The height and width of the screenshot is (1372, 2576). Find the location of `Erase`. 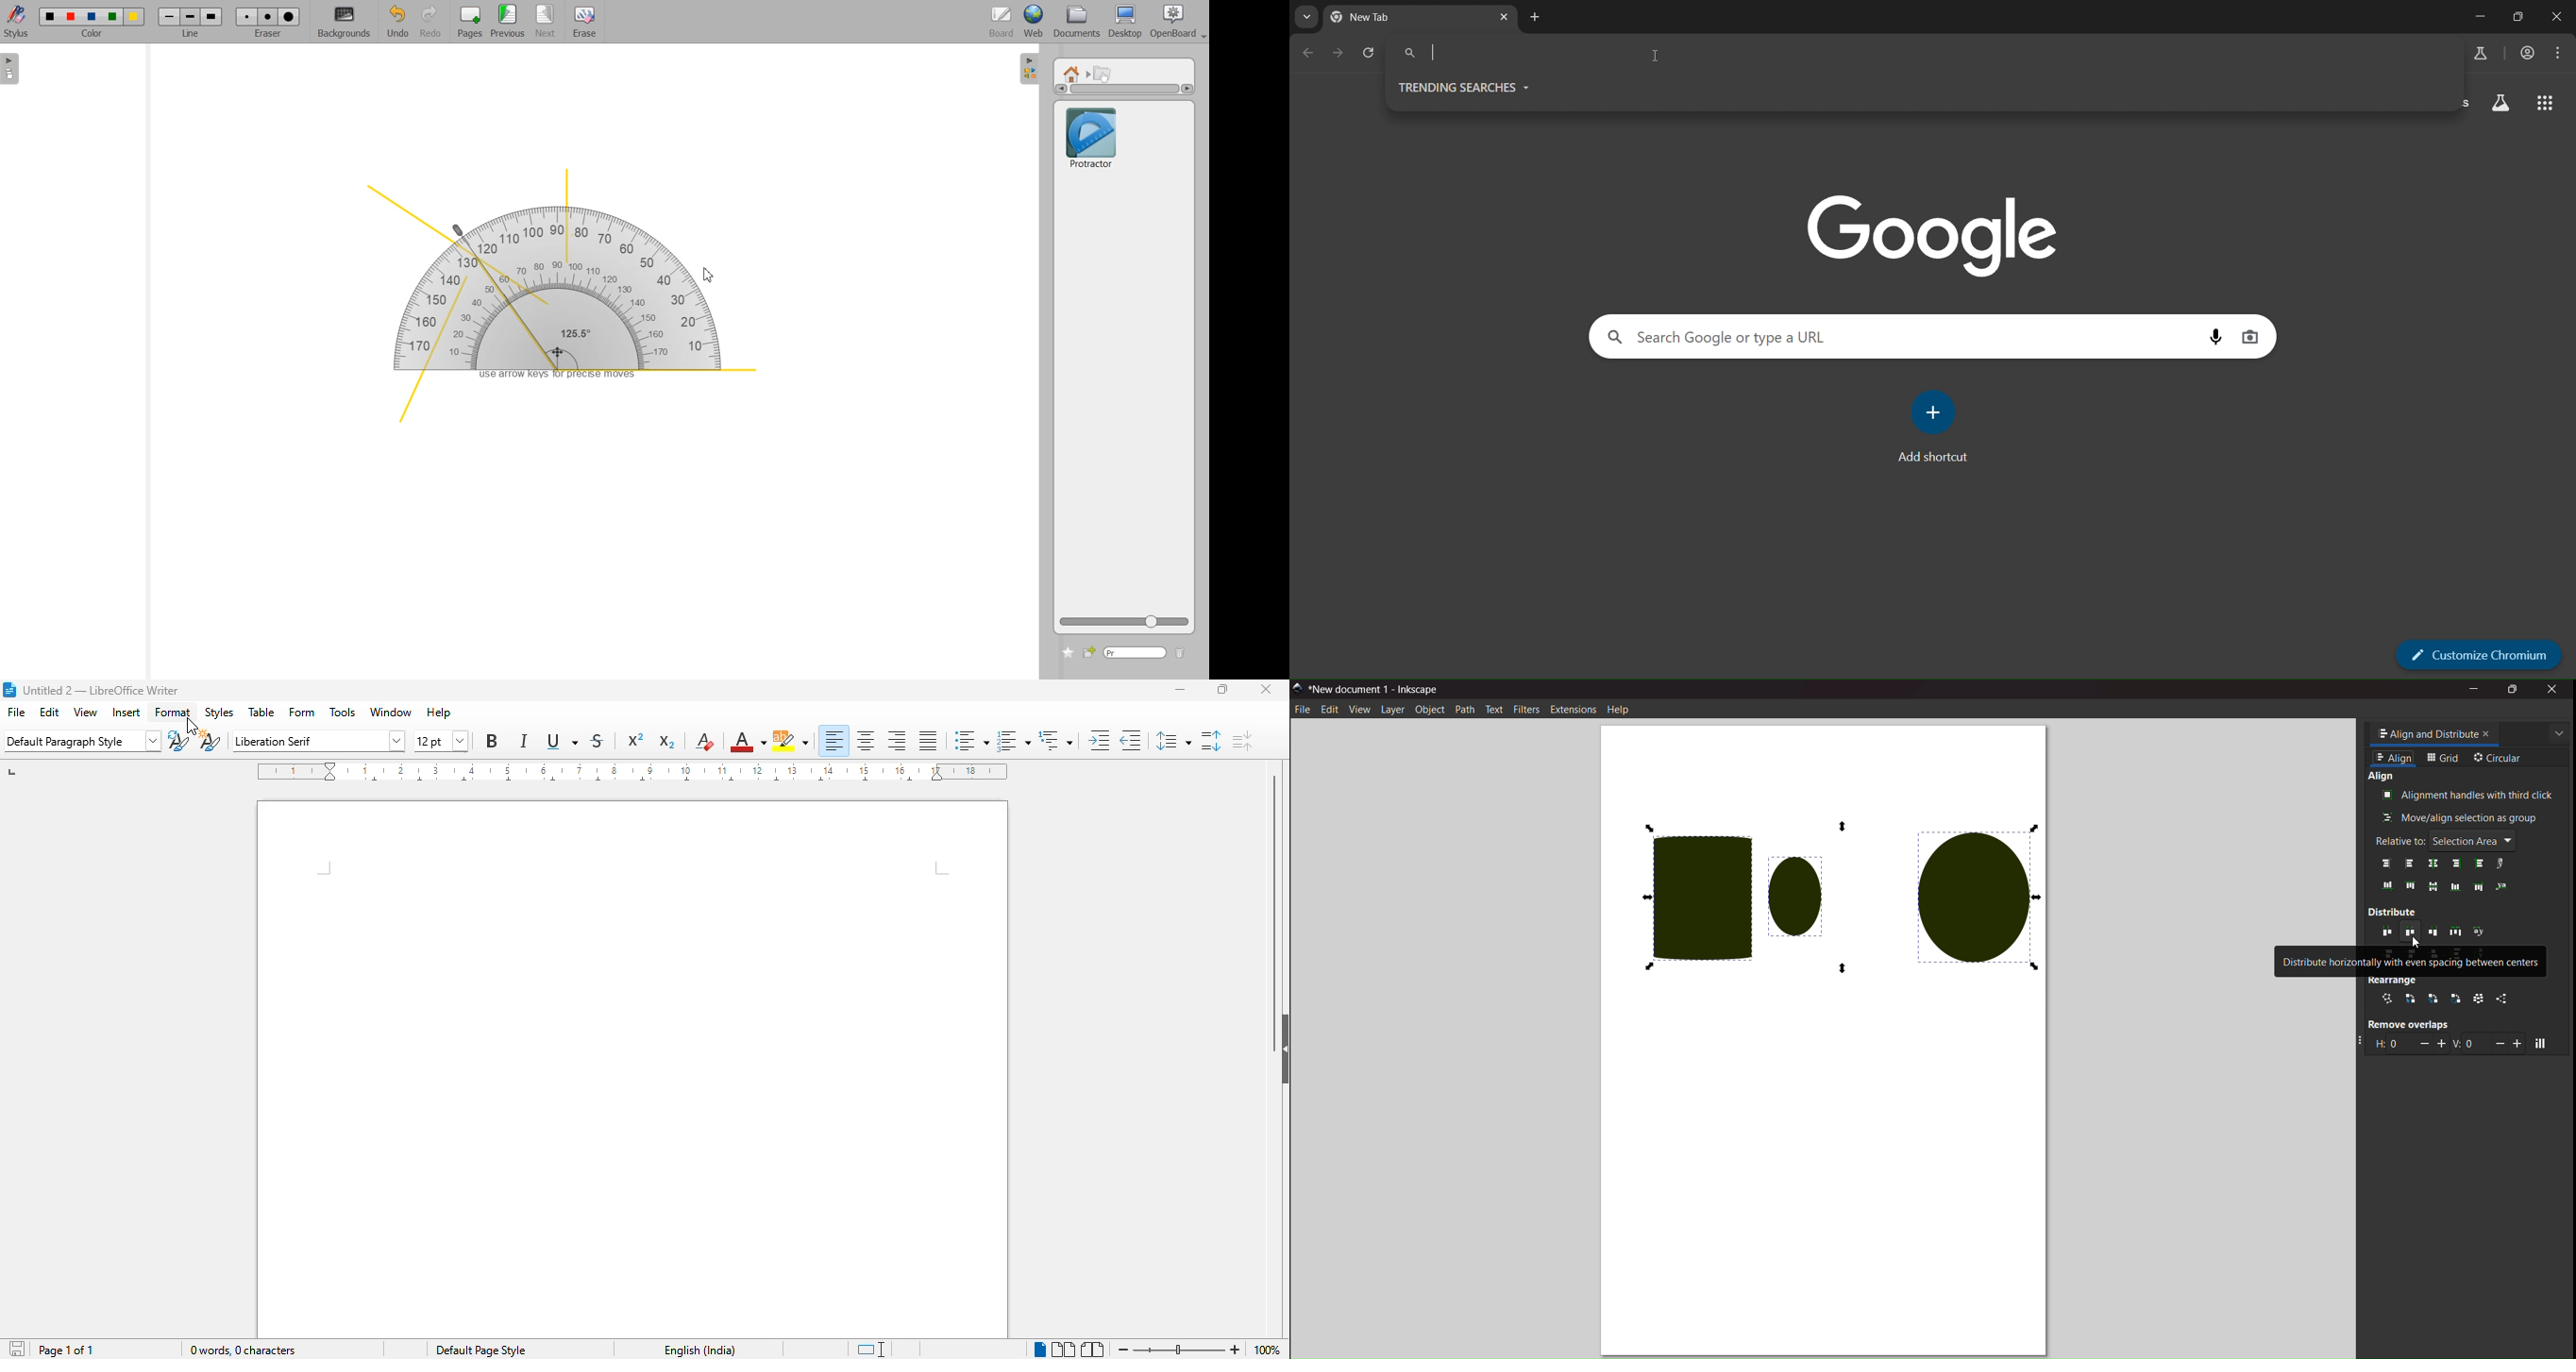

Erase is located at coordinates (584, 22).